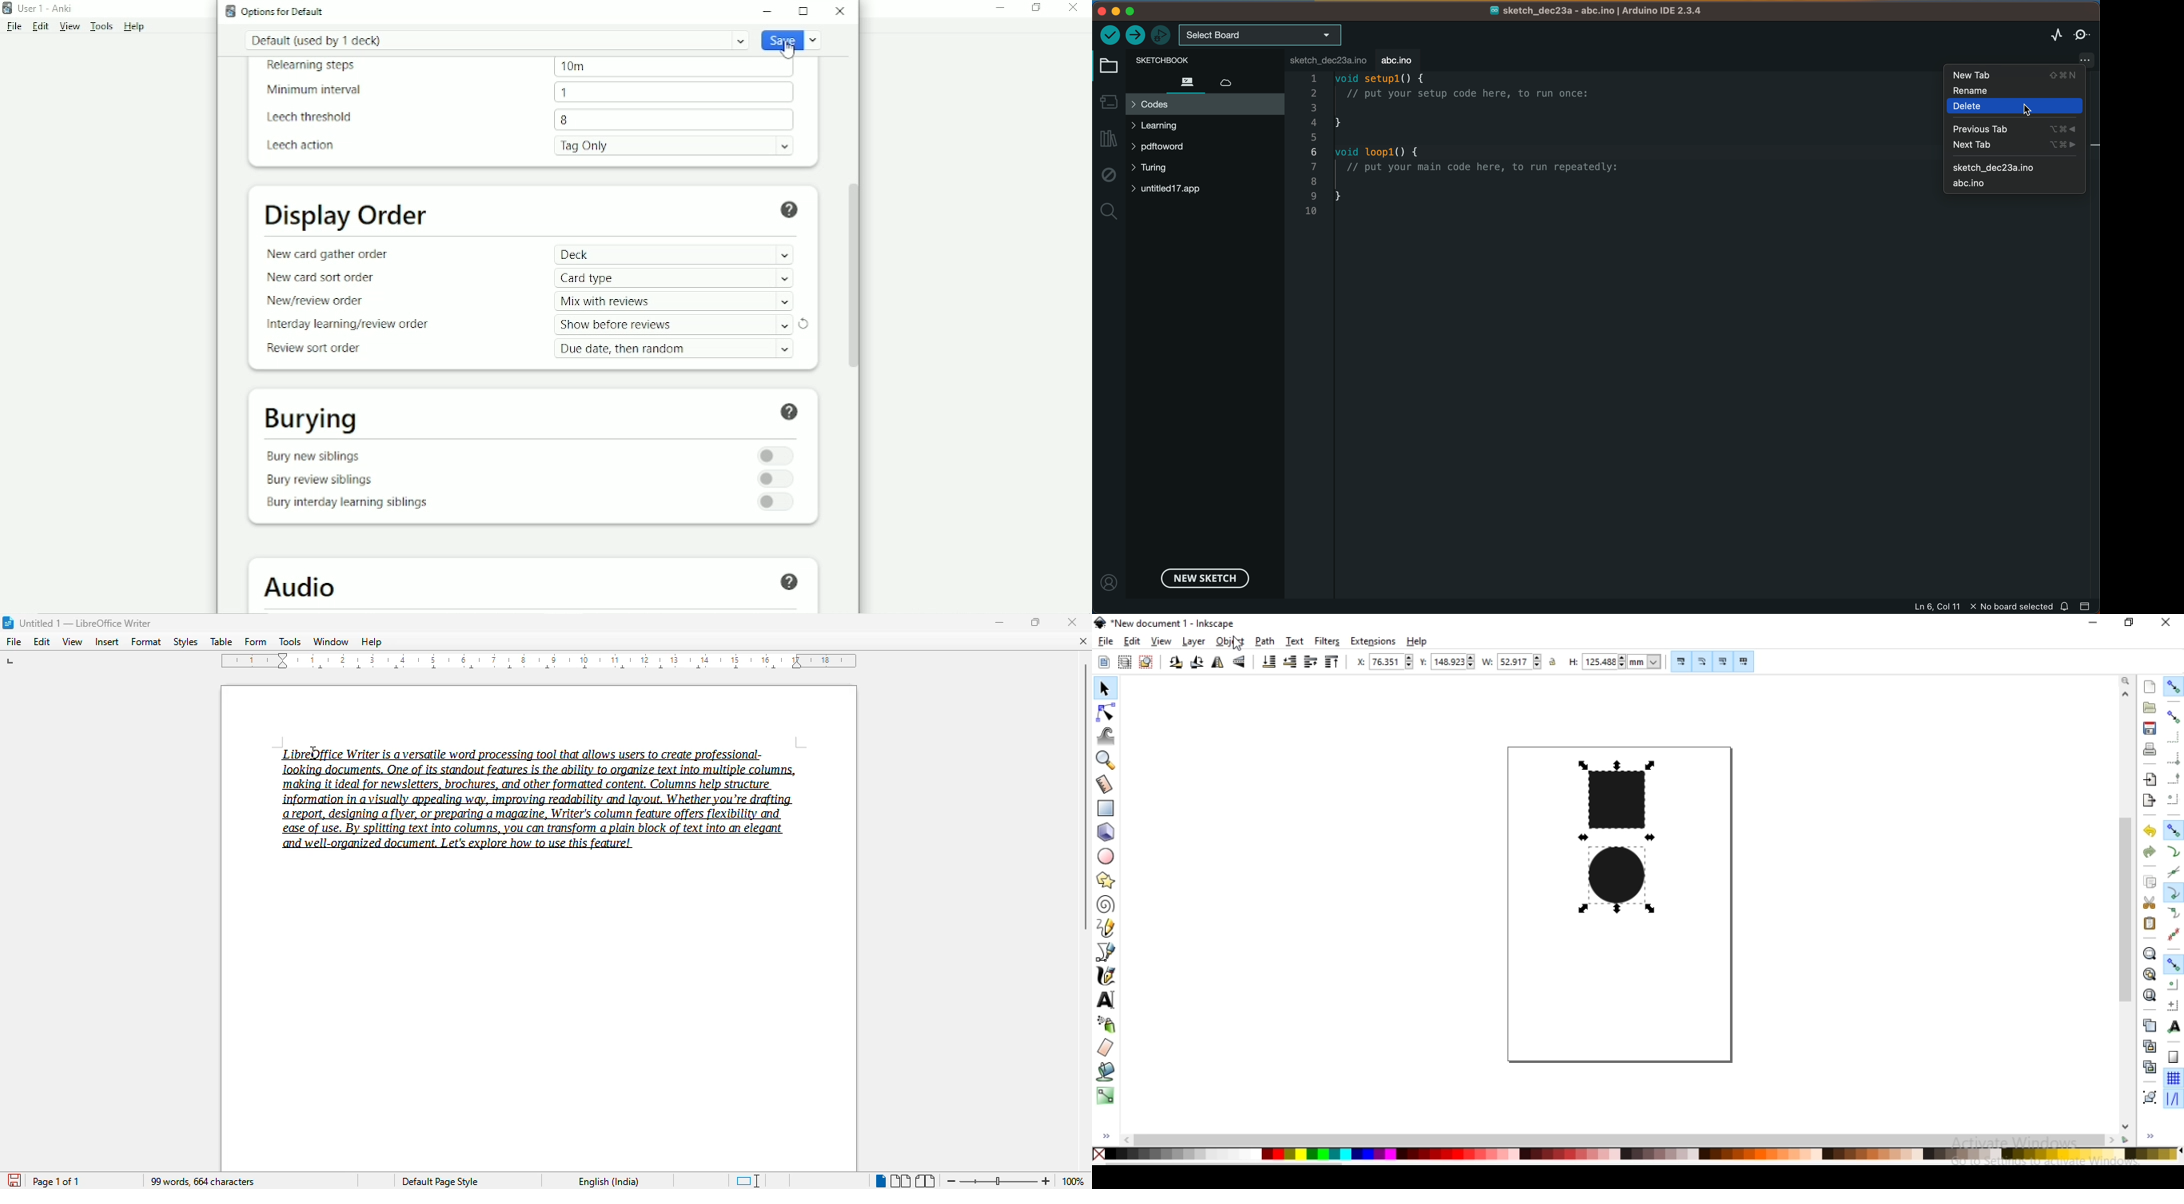 The width and height of the screenshot is (2184, 1204). I want to click on select all objects in all visible and unlocked layers, so click(1124, 662).